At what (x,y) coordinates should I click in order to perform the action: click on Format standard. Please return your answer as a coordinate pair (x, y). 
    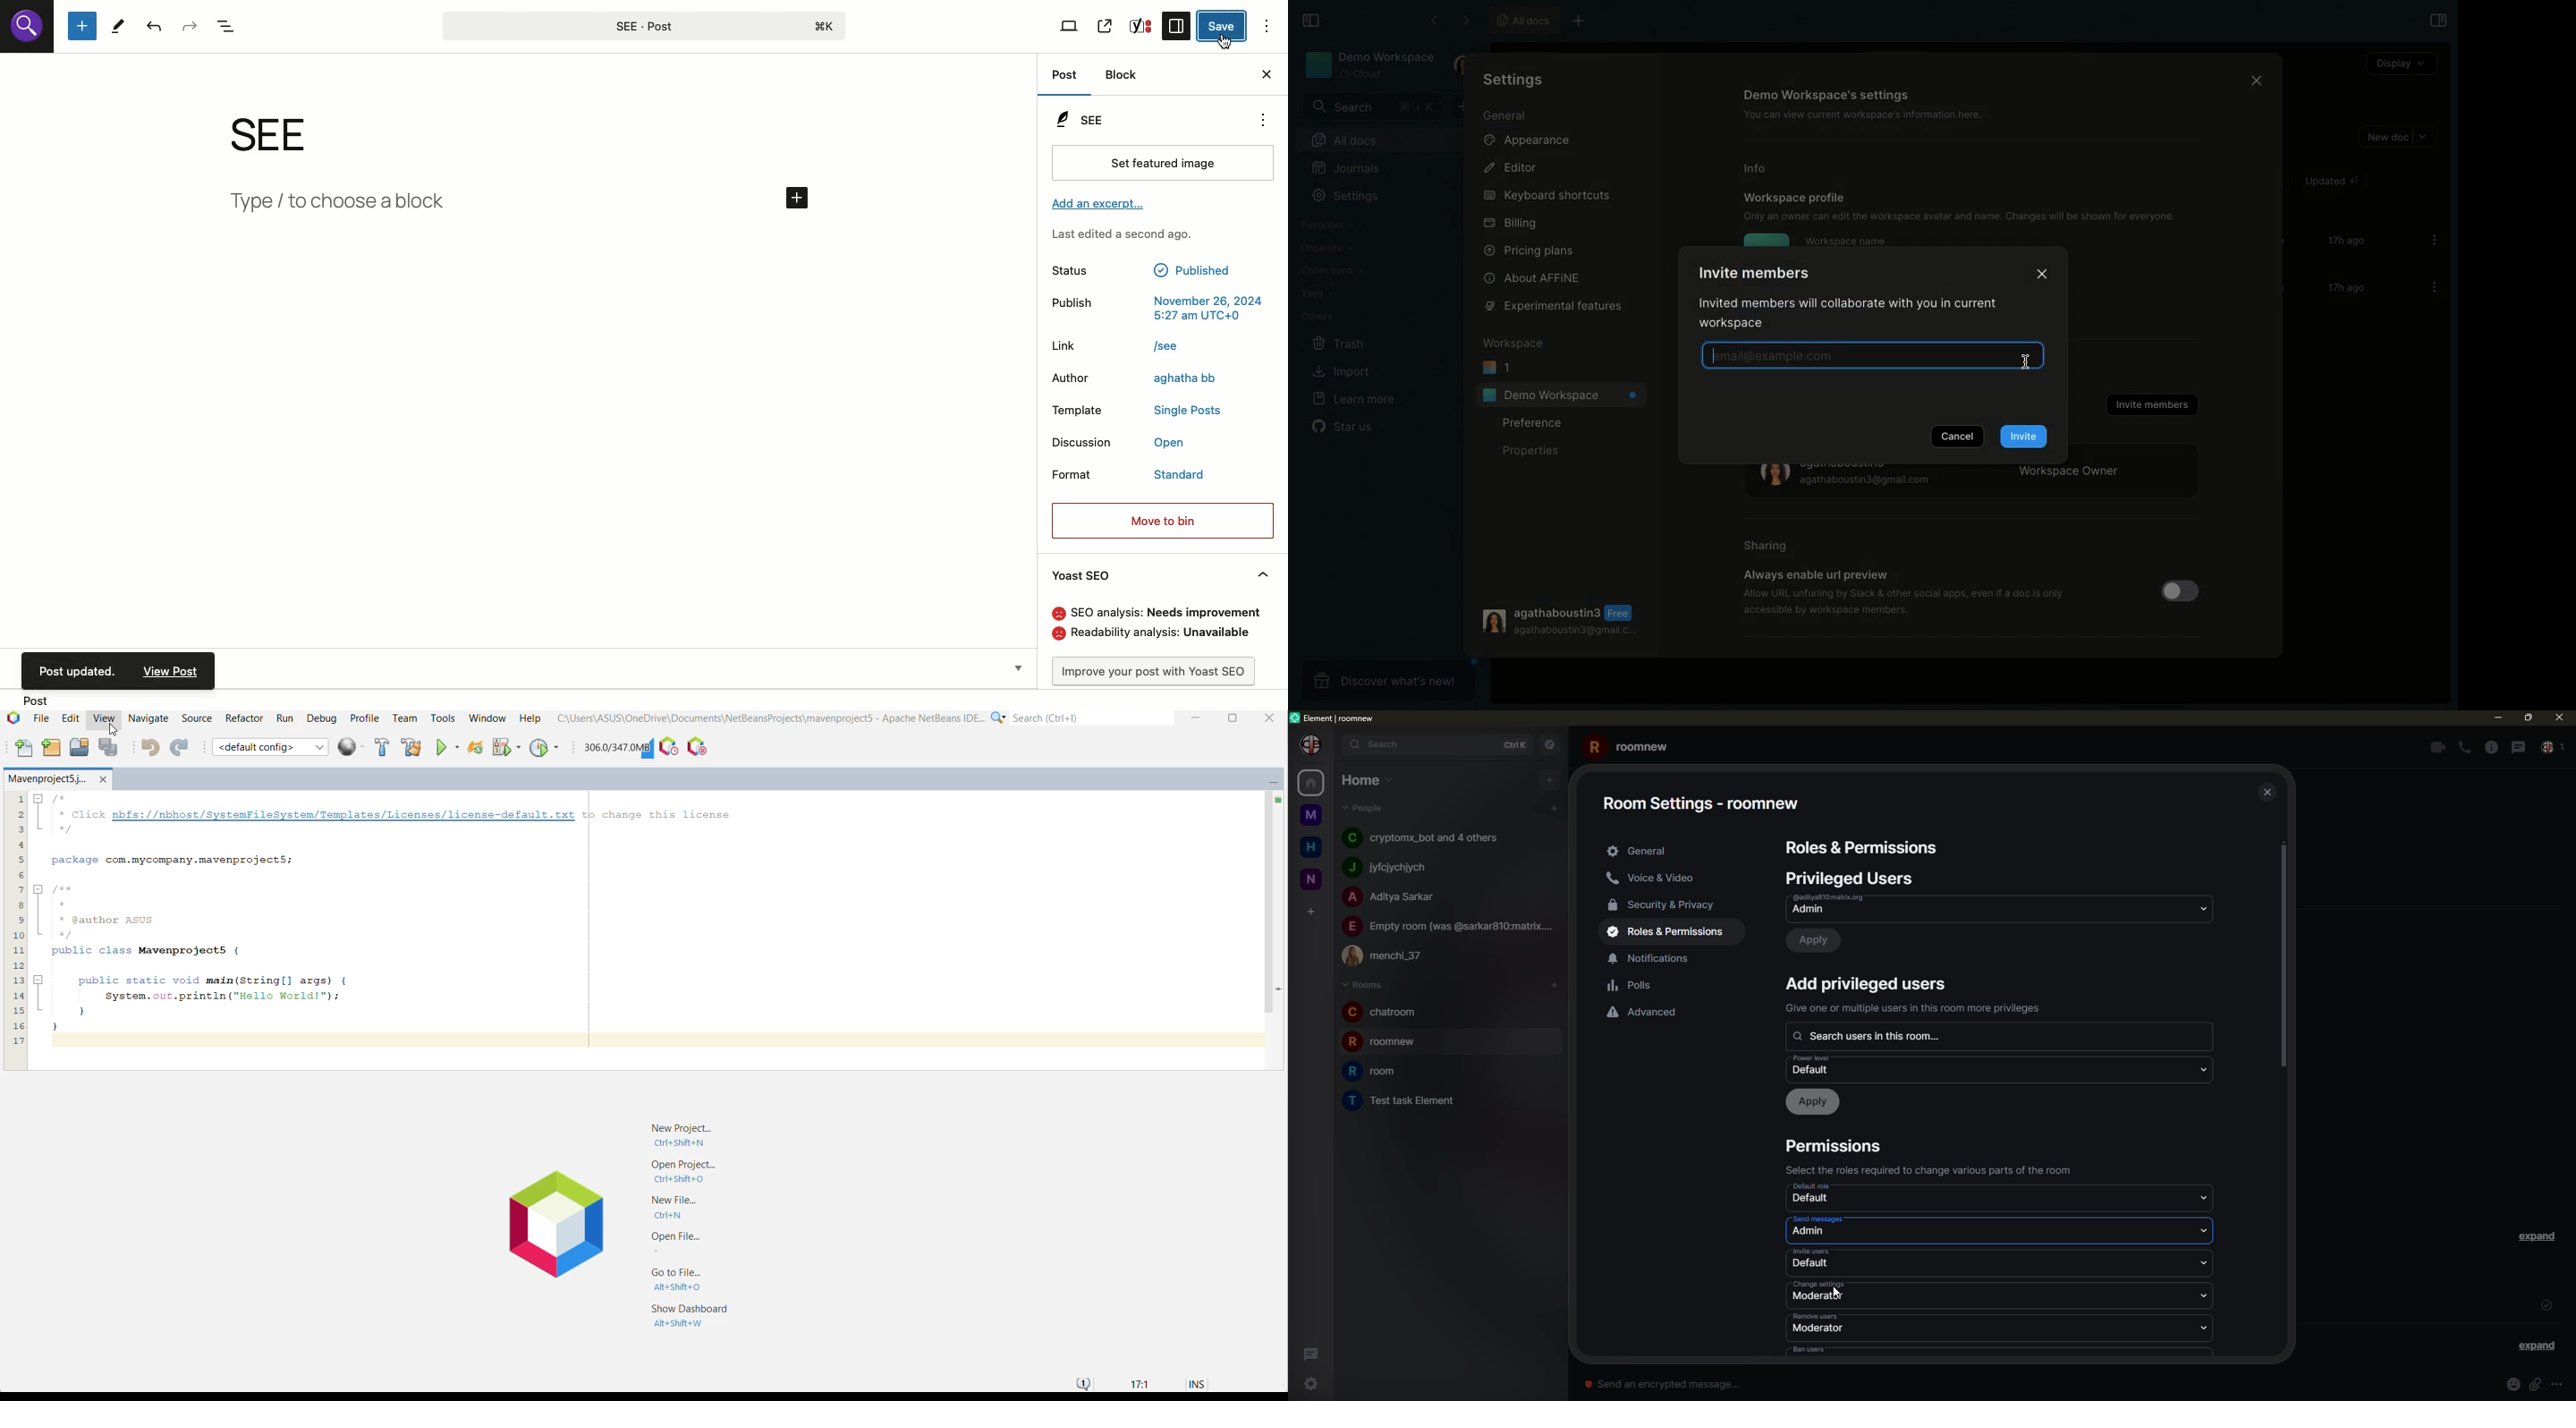
    Looking at the image, I should click on (1131, 477).